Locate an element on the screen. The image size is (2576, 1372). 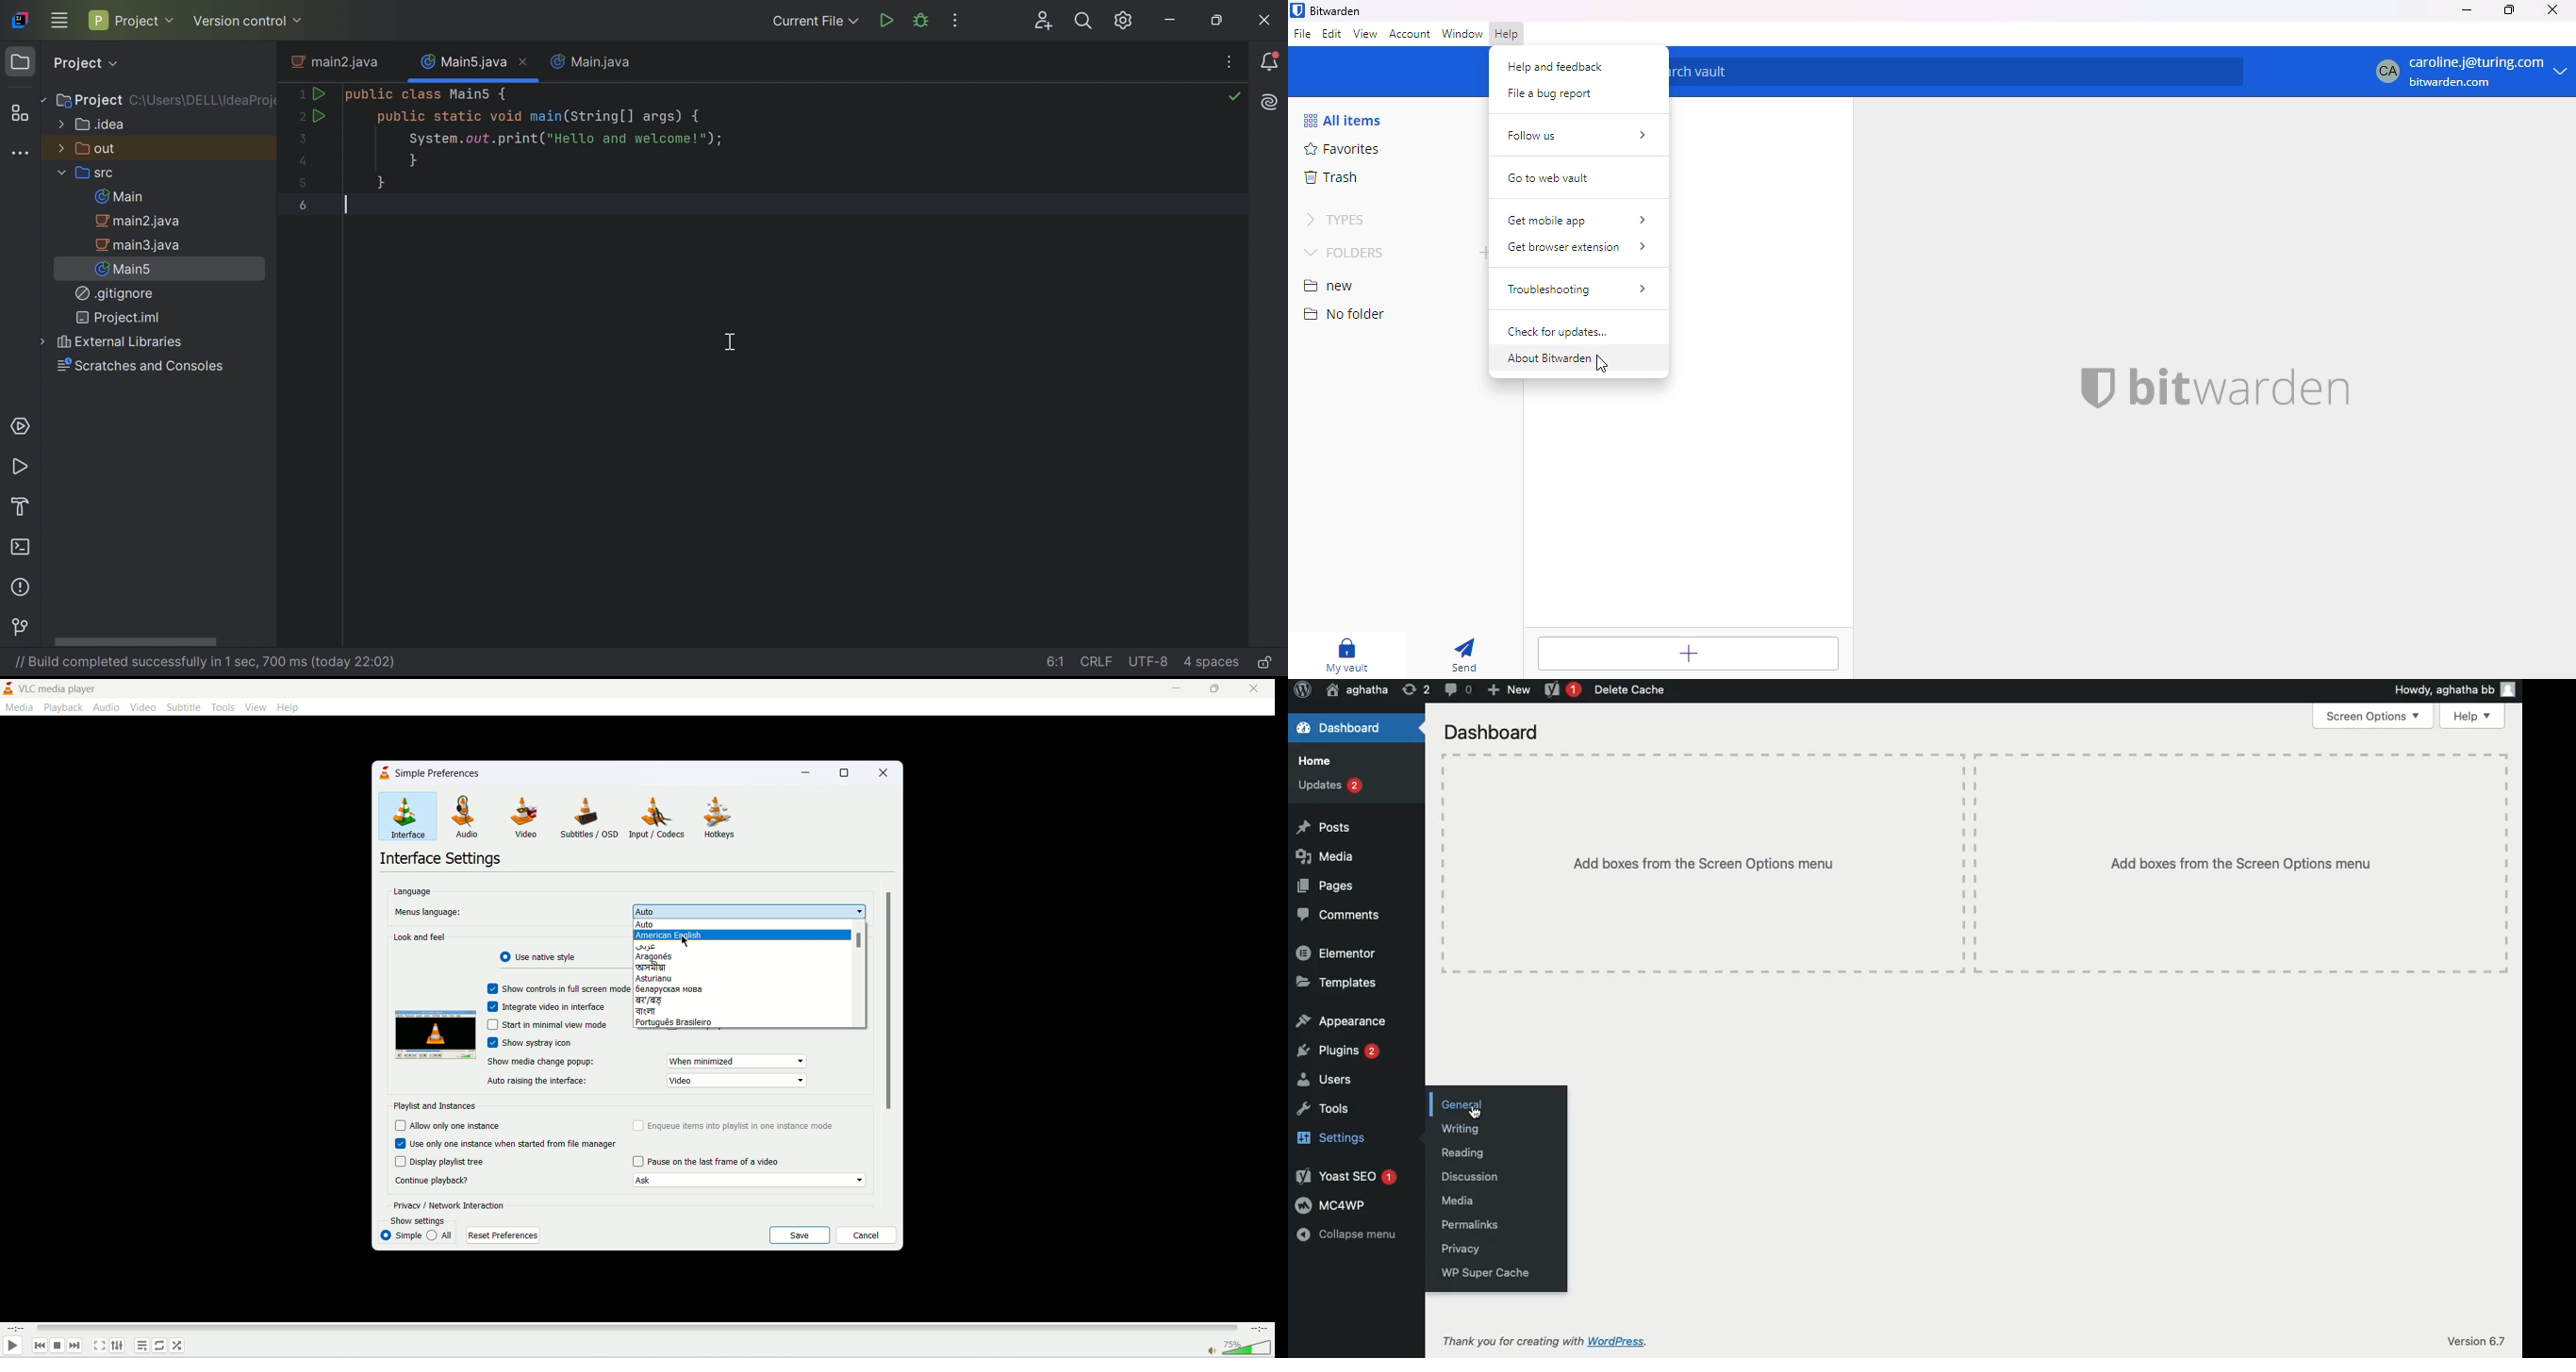
auto is located at coordinates (749, 912).